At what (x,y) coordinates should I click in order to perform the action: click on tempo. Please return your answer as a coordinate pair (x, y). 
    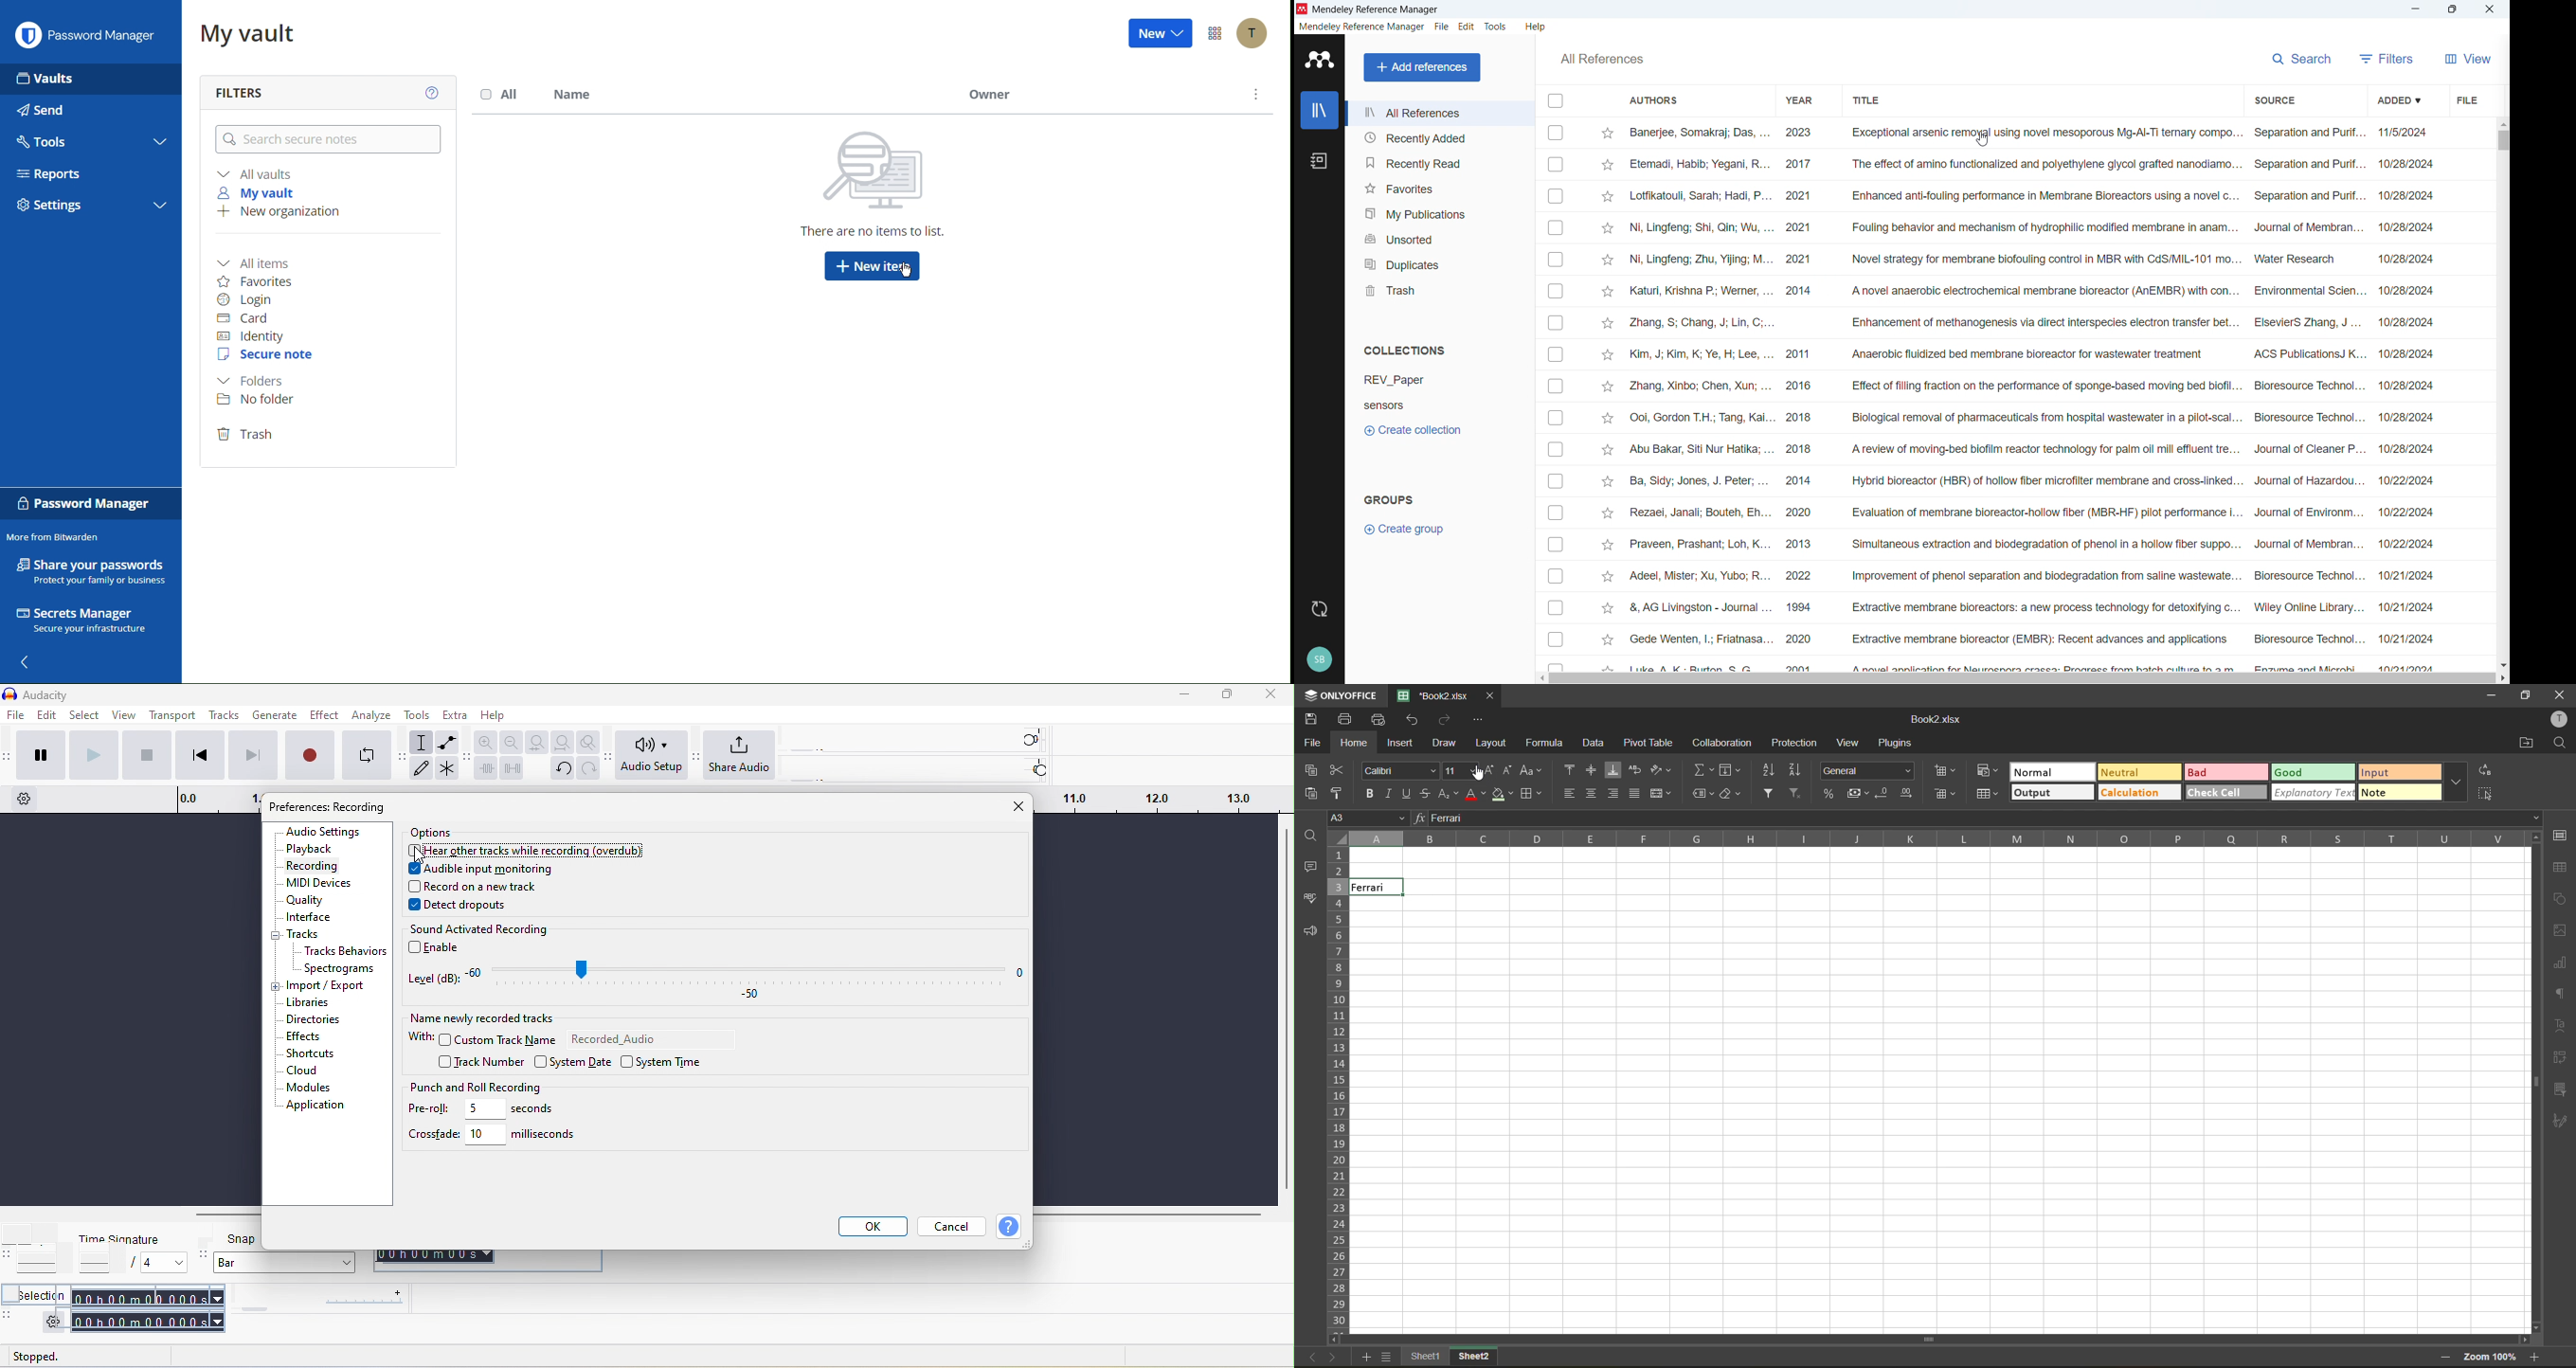
    Looking at the image, I should click on (46, 1255).